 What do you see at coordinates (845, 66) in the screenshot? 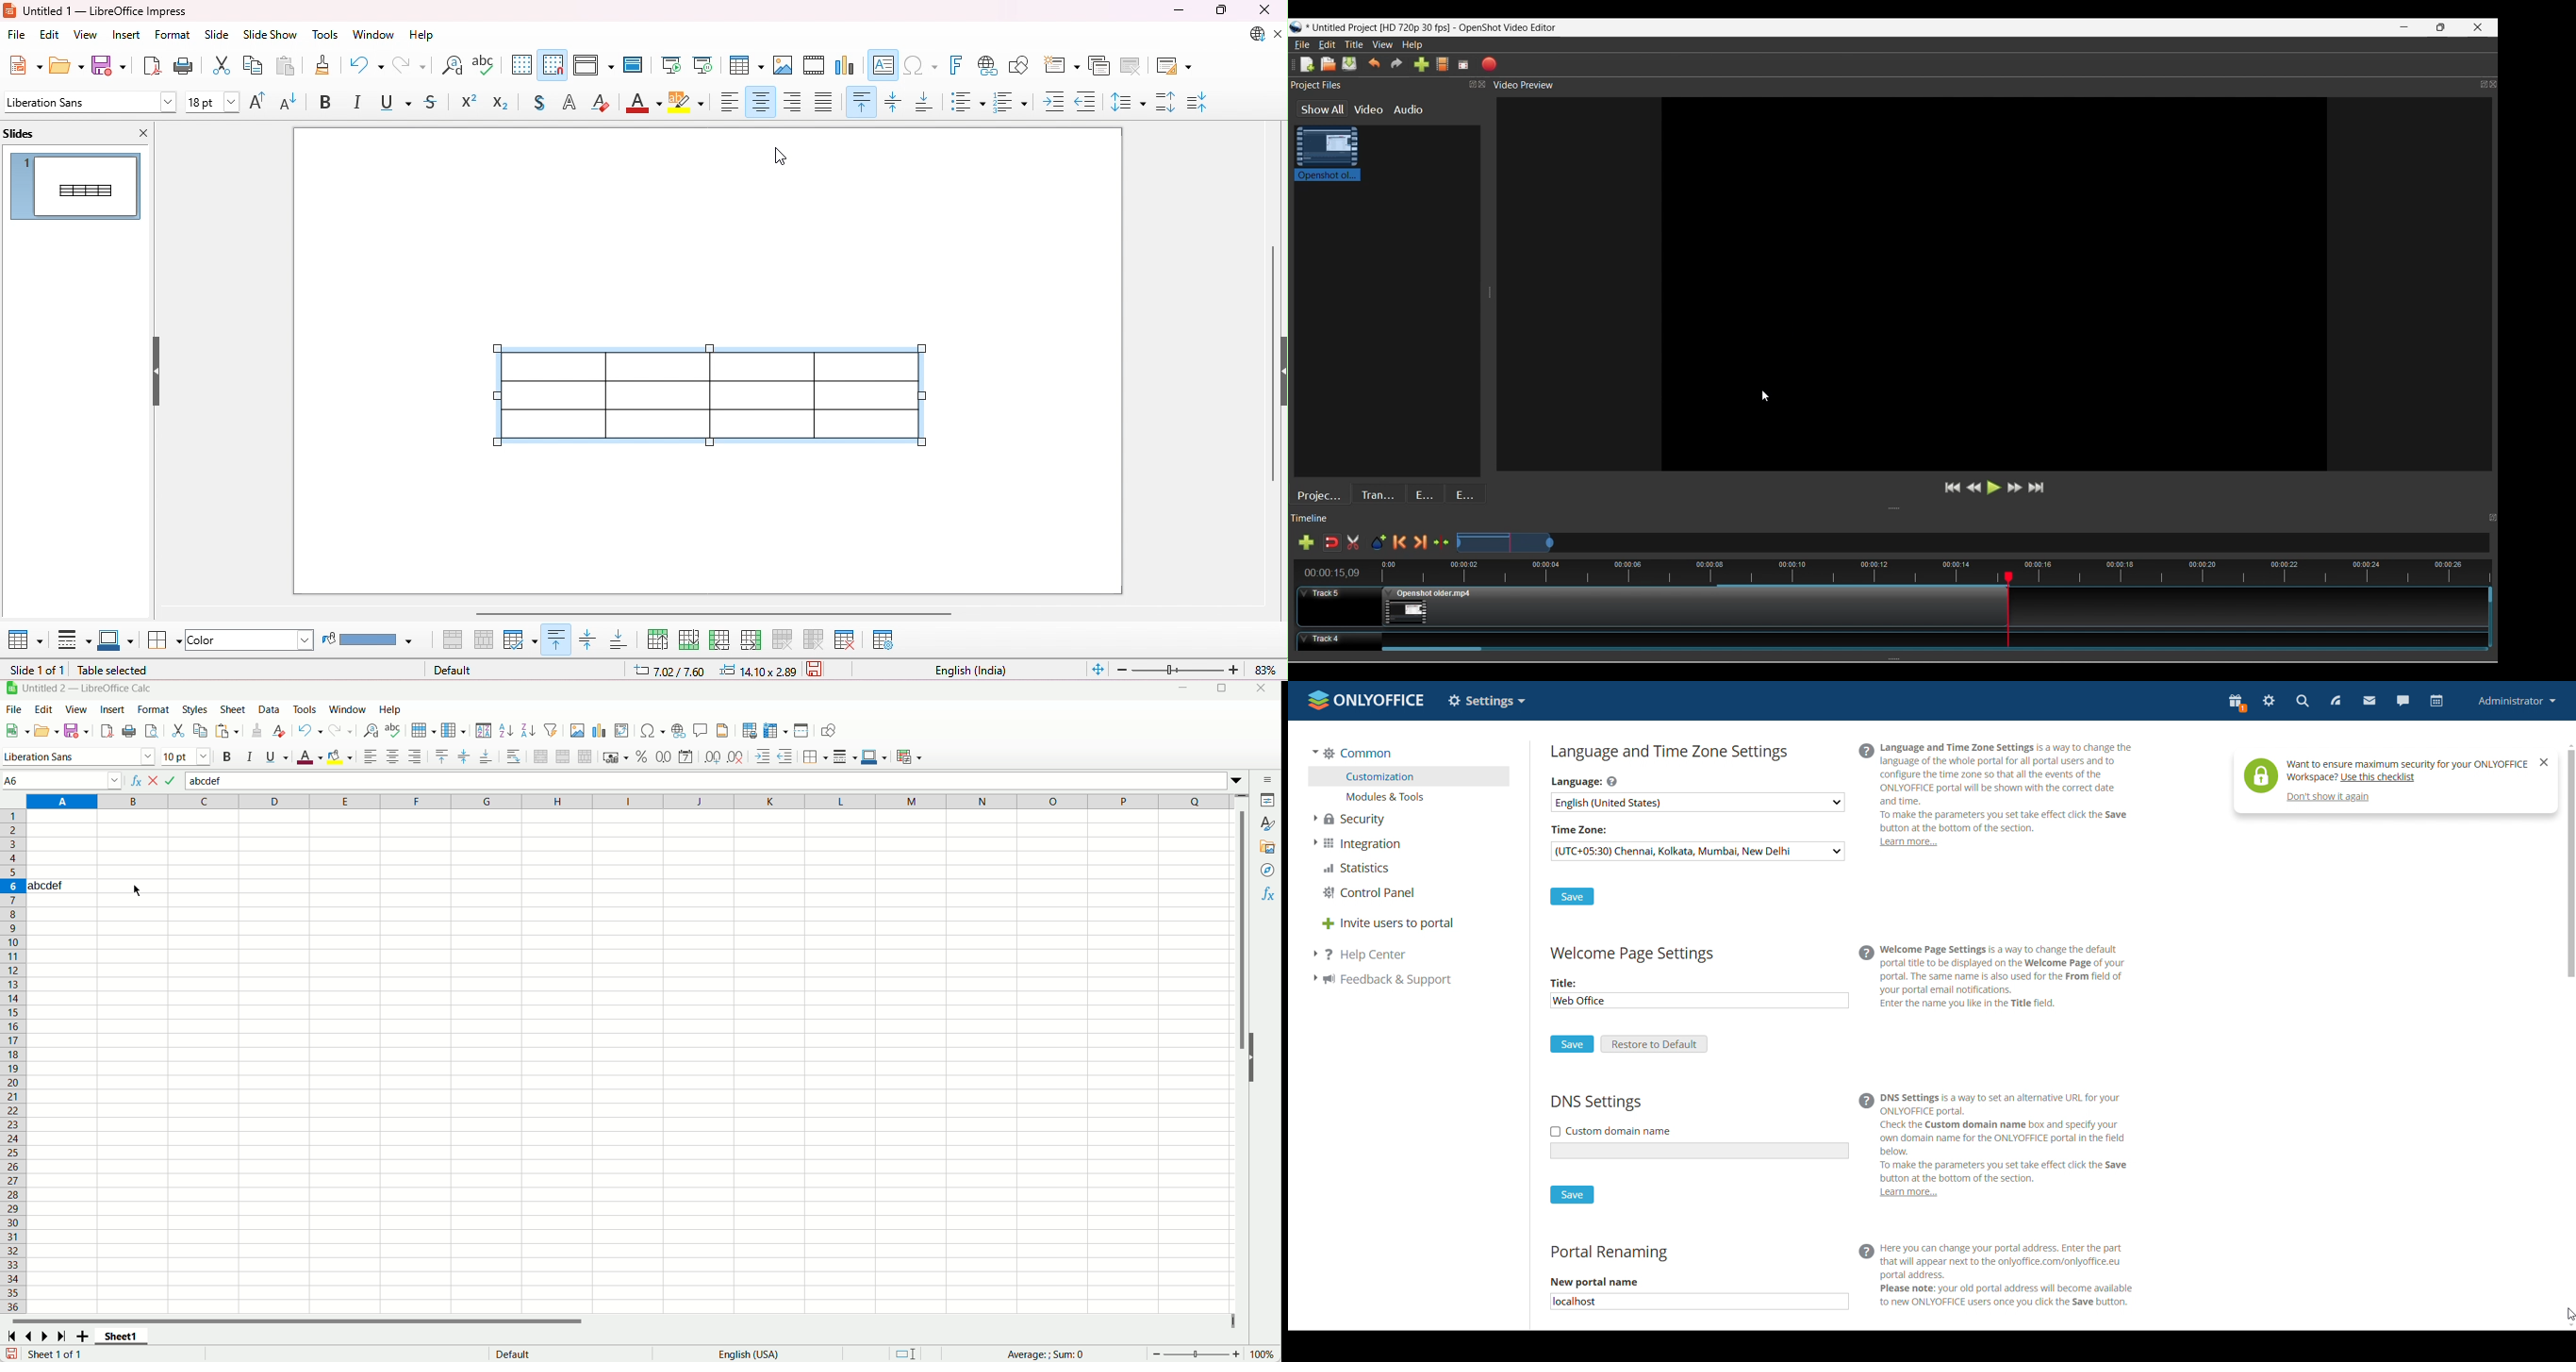
I see `insert chart` at bounding box center [845, 66].